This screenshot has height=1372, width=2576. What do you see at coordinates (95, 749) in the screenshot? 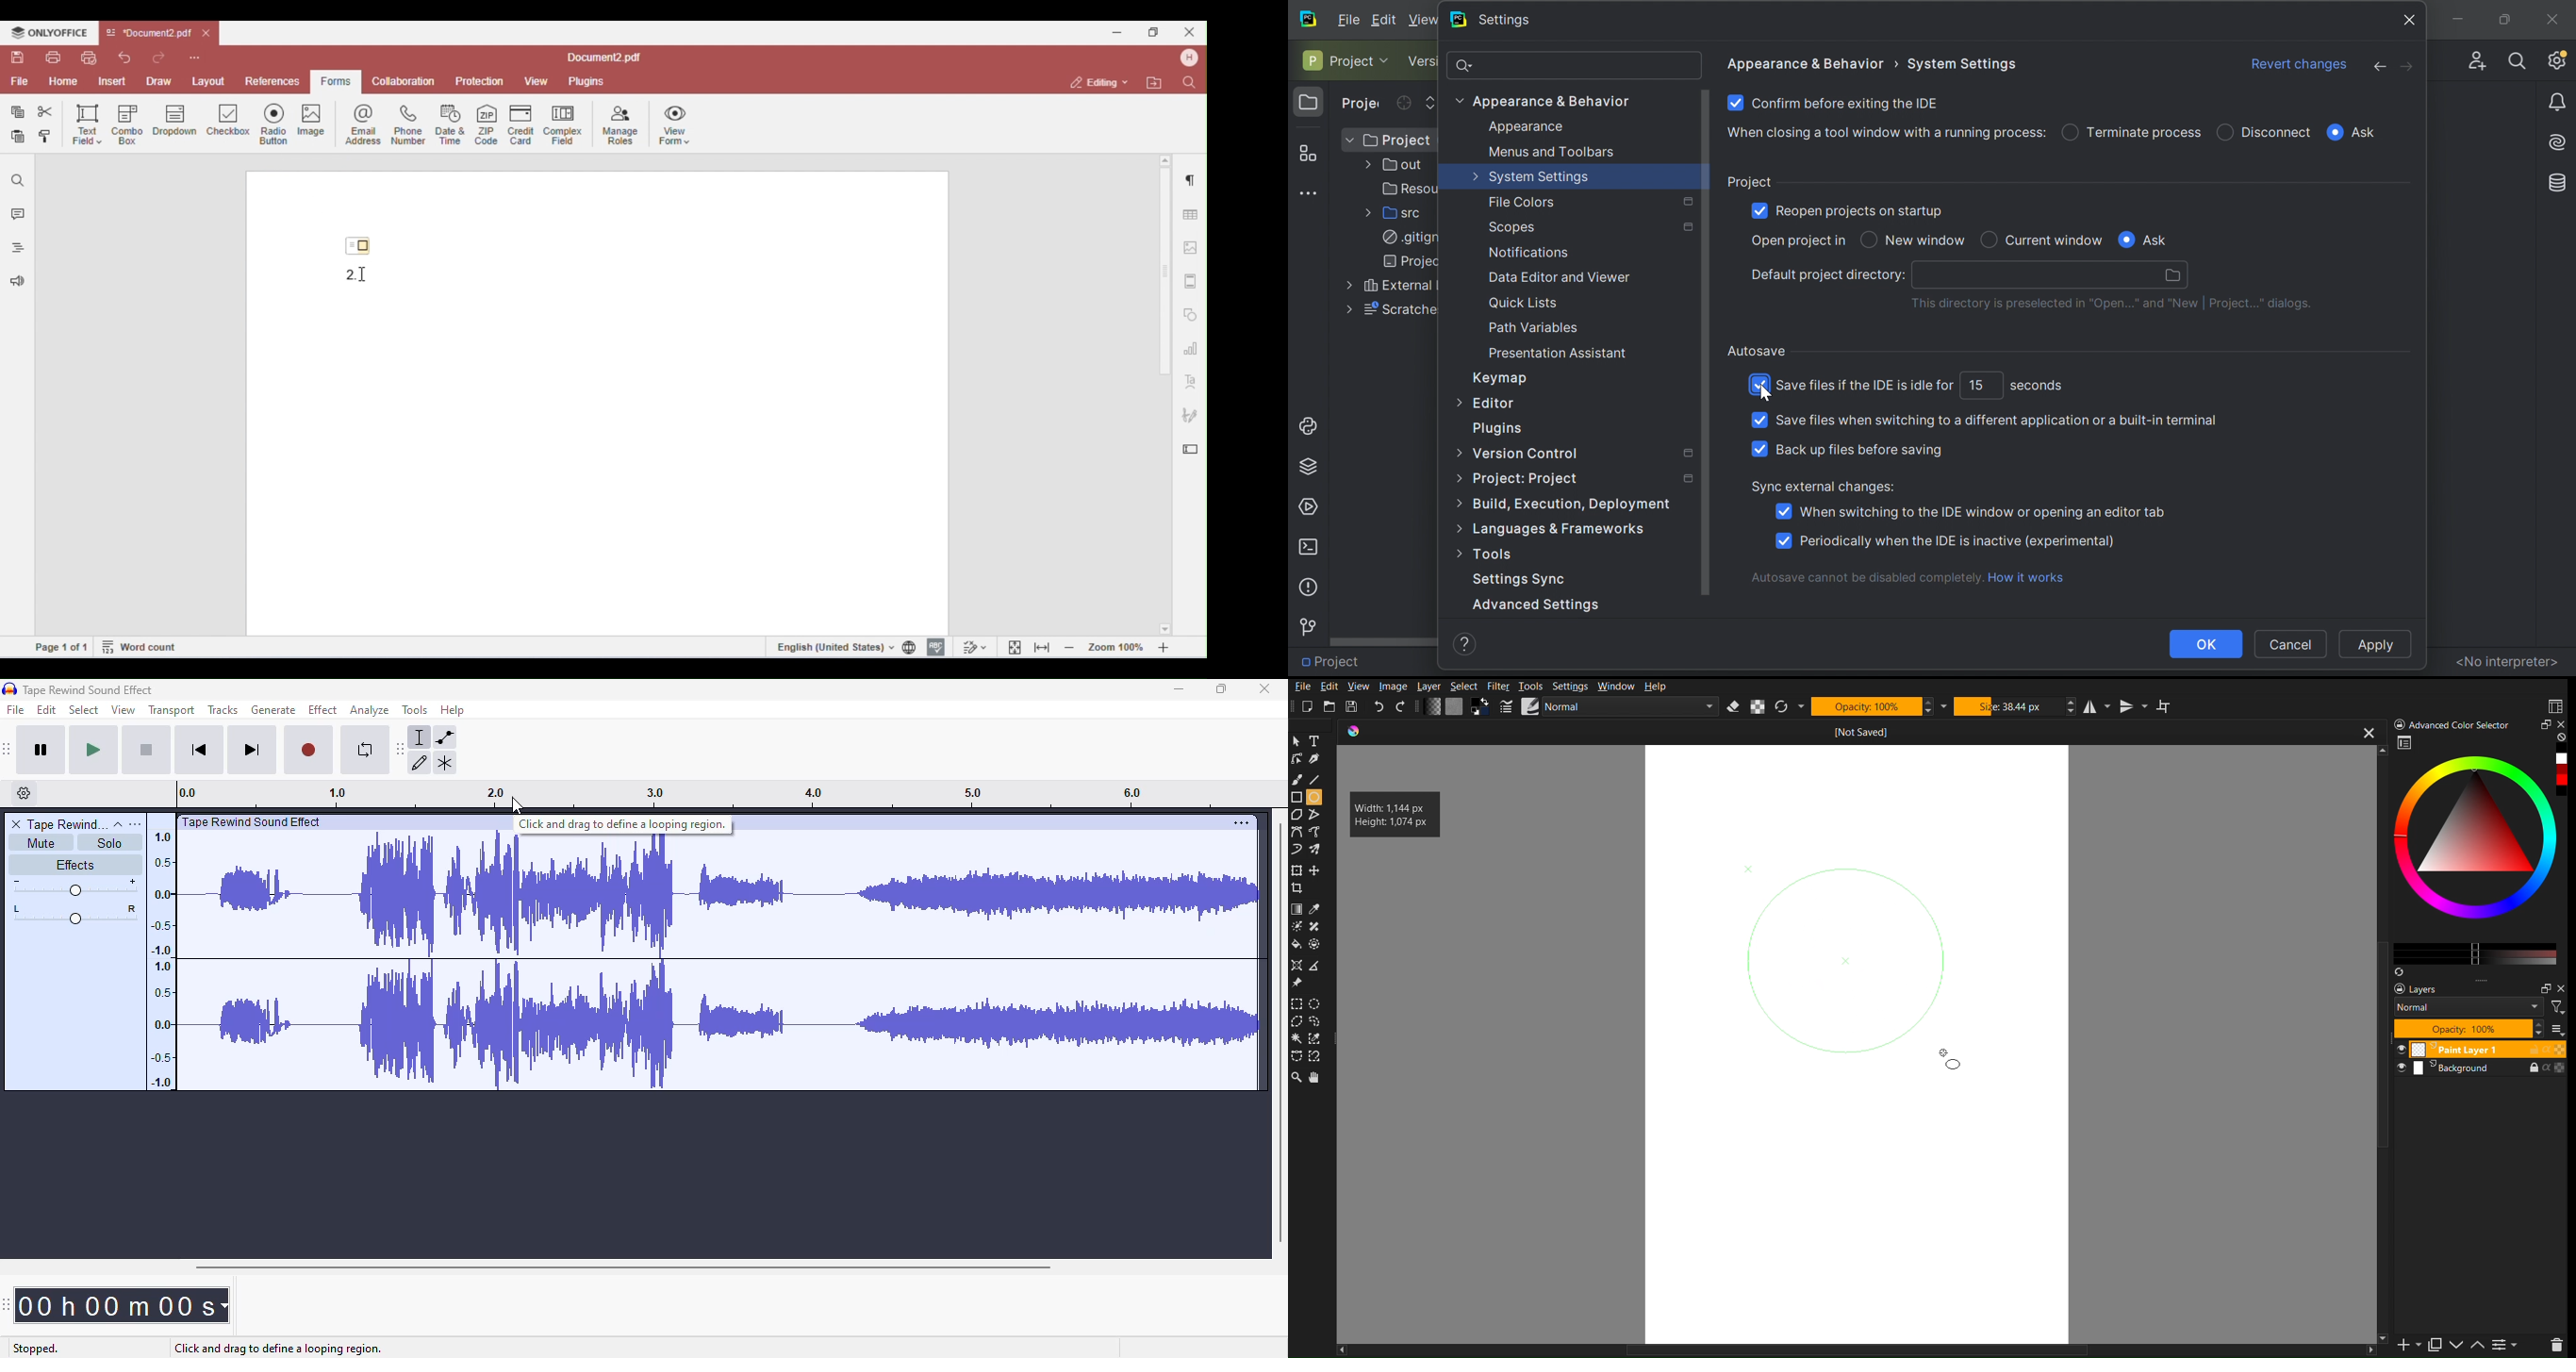
I see `play` at bounding box center [95, 749].